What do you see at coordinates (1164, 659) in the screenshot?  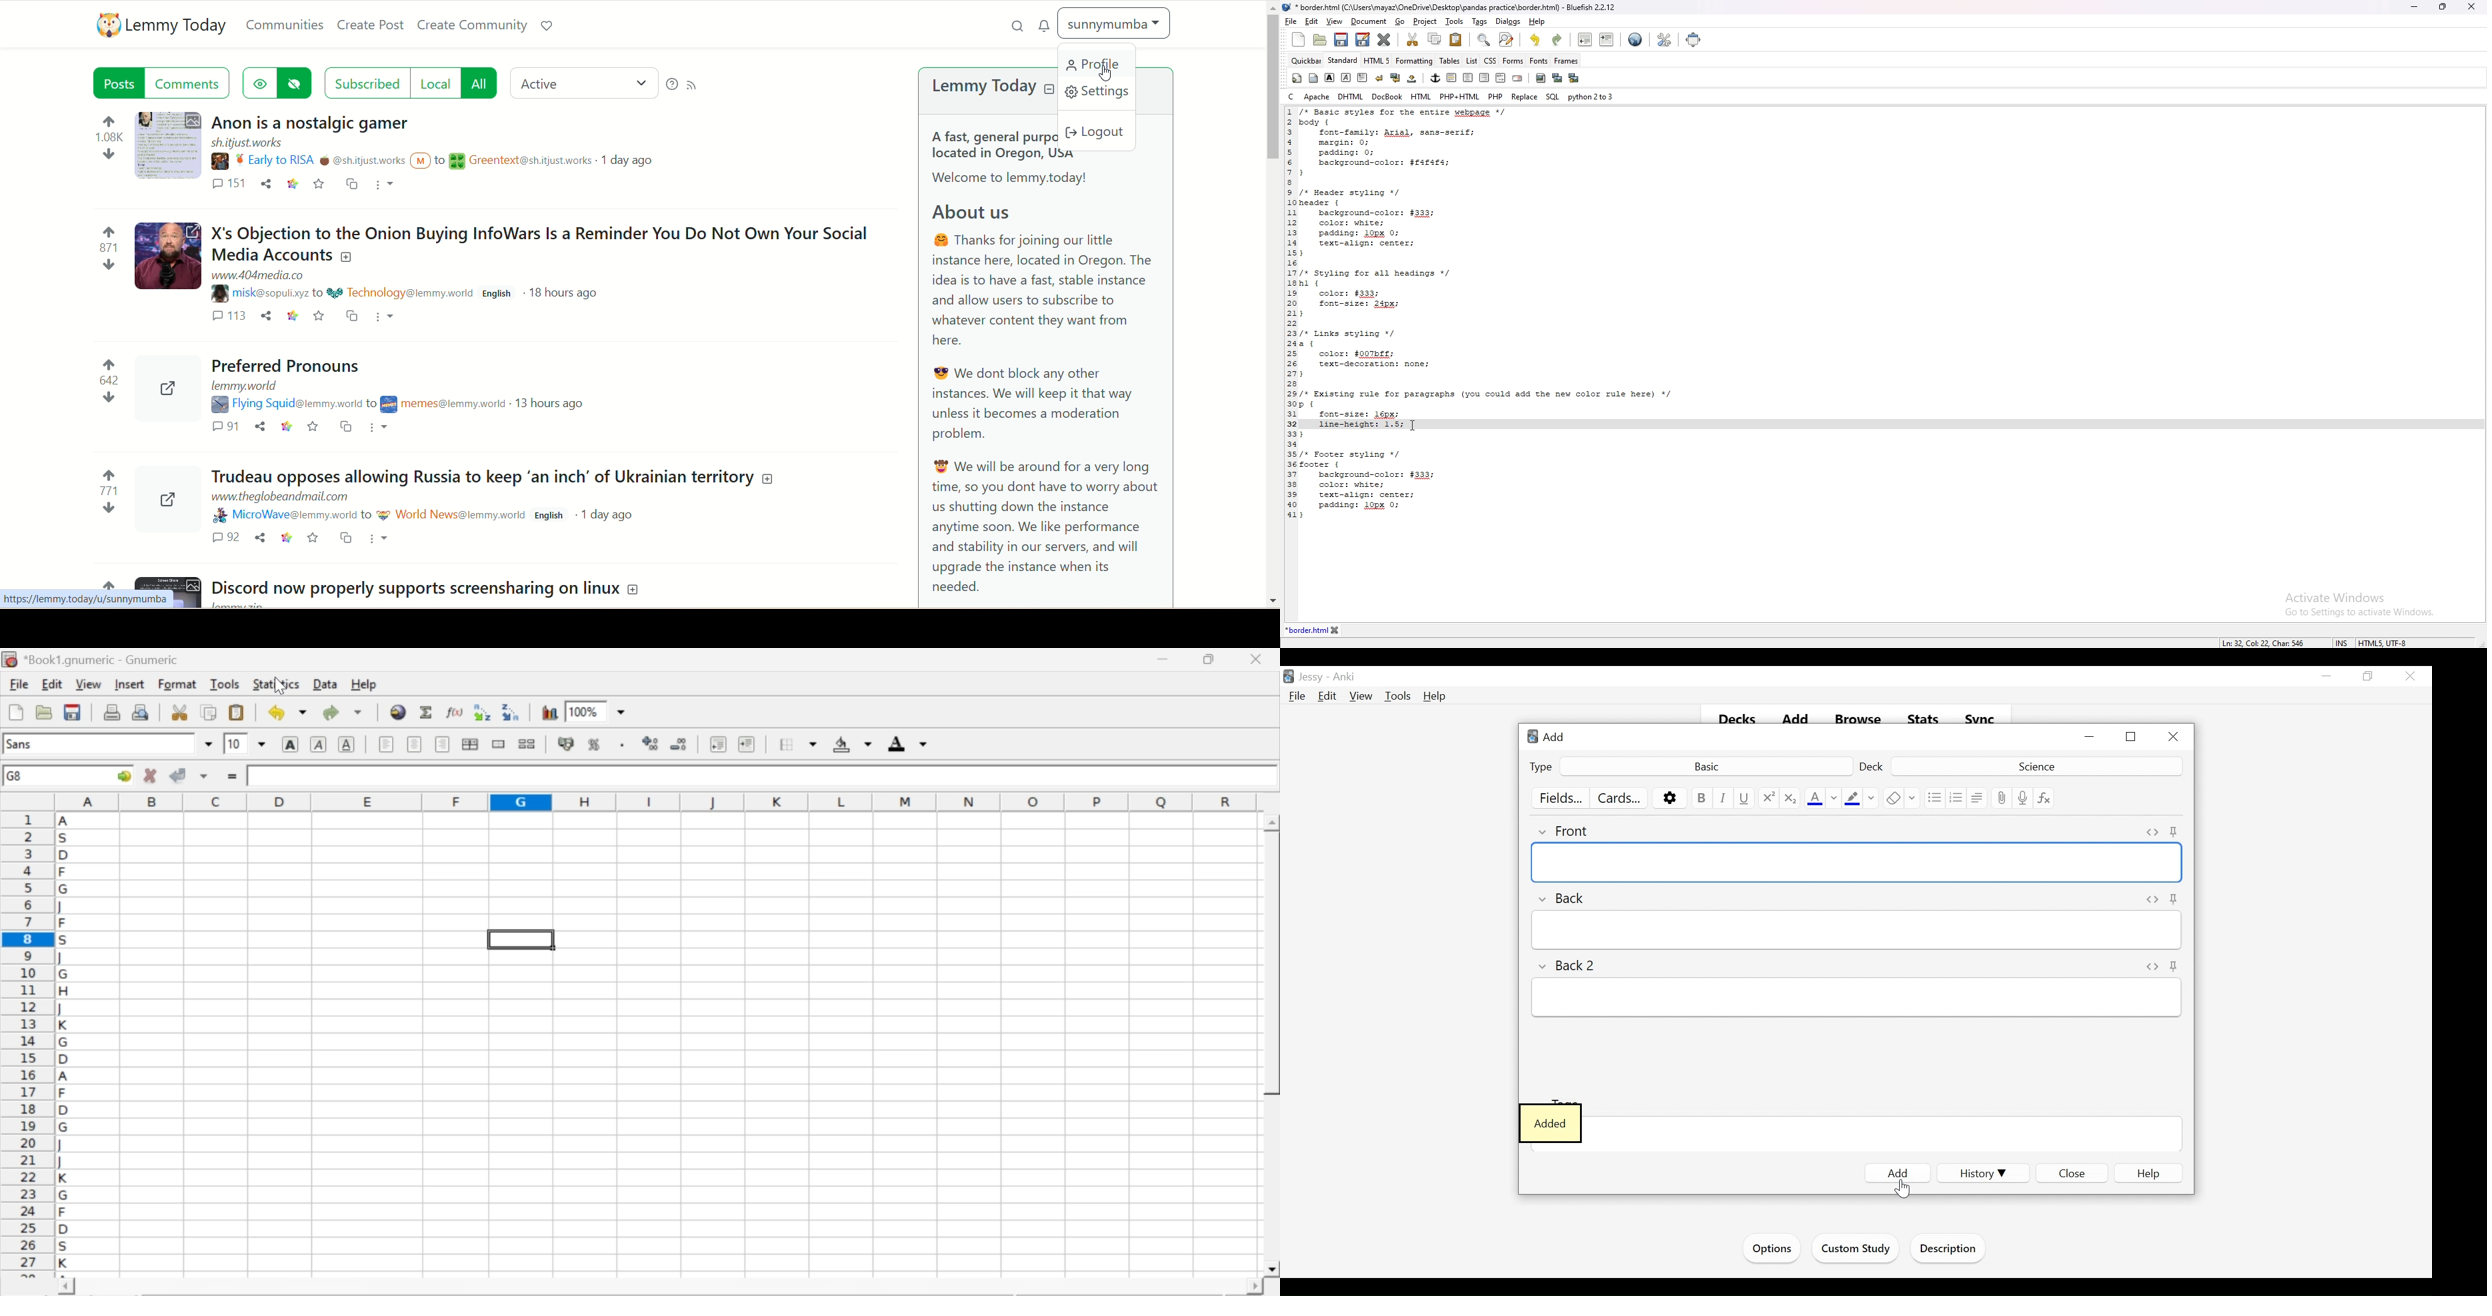 I see `minimize` at bounding box center [1164, 659].